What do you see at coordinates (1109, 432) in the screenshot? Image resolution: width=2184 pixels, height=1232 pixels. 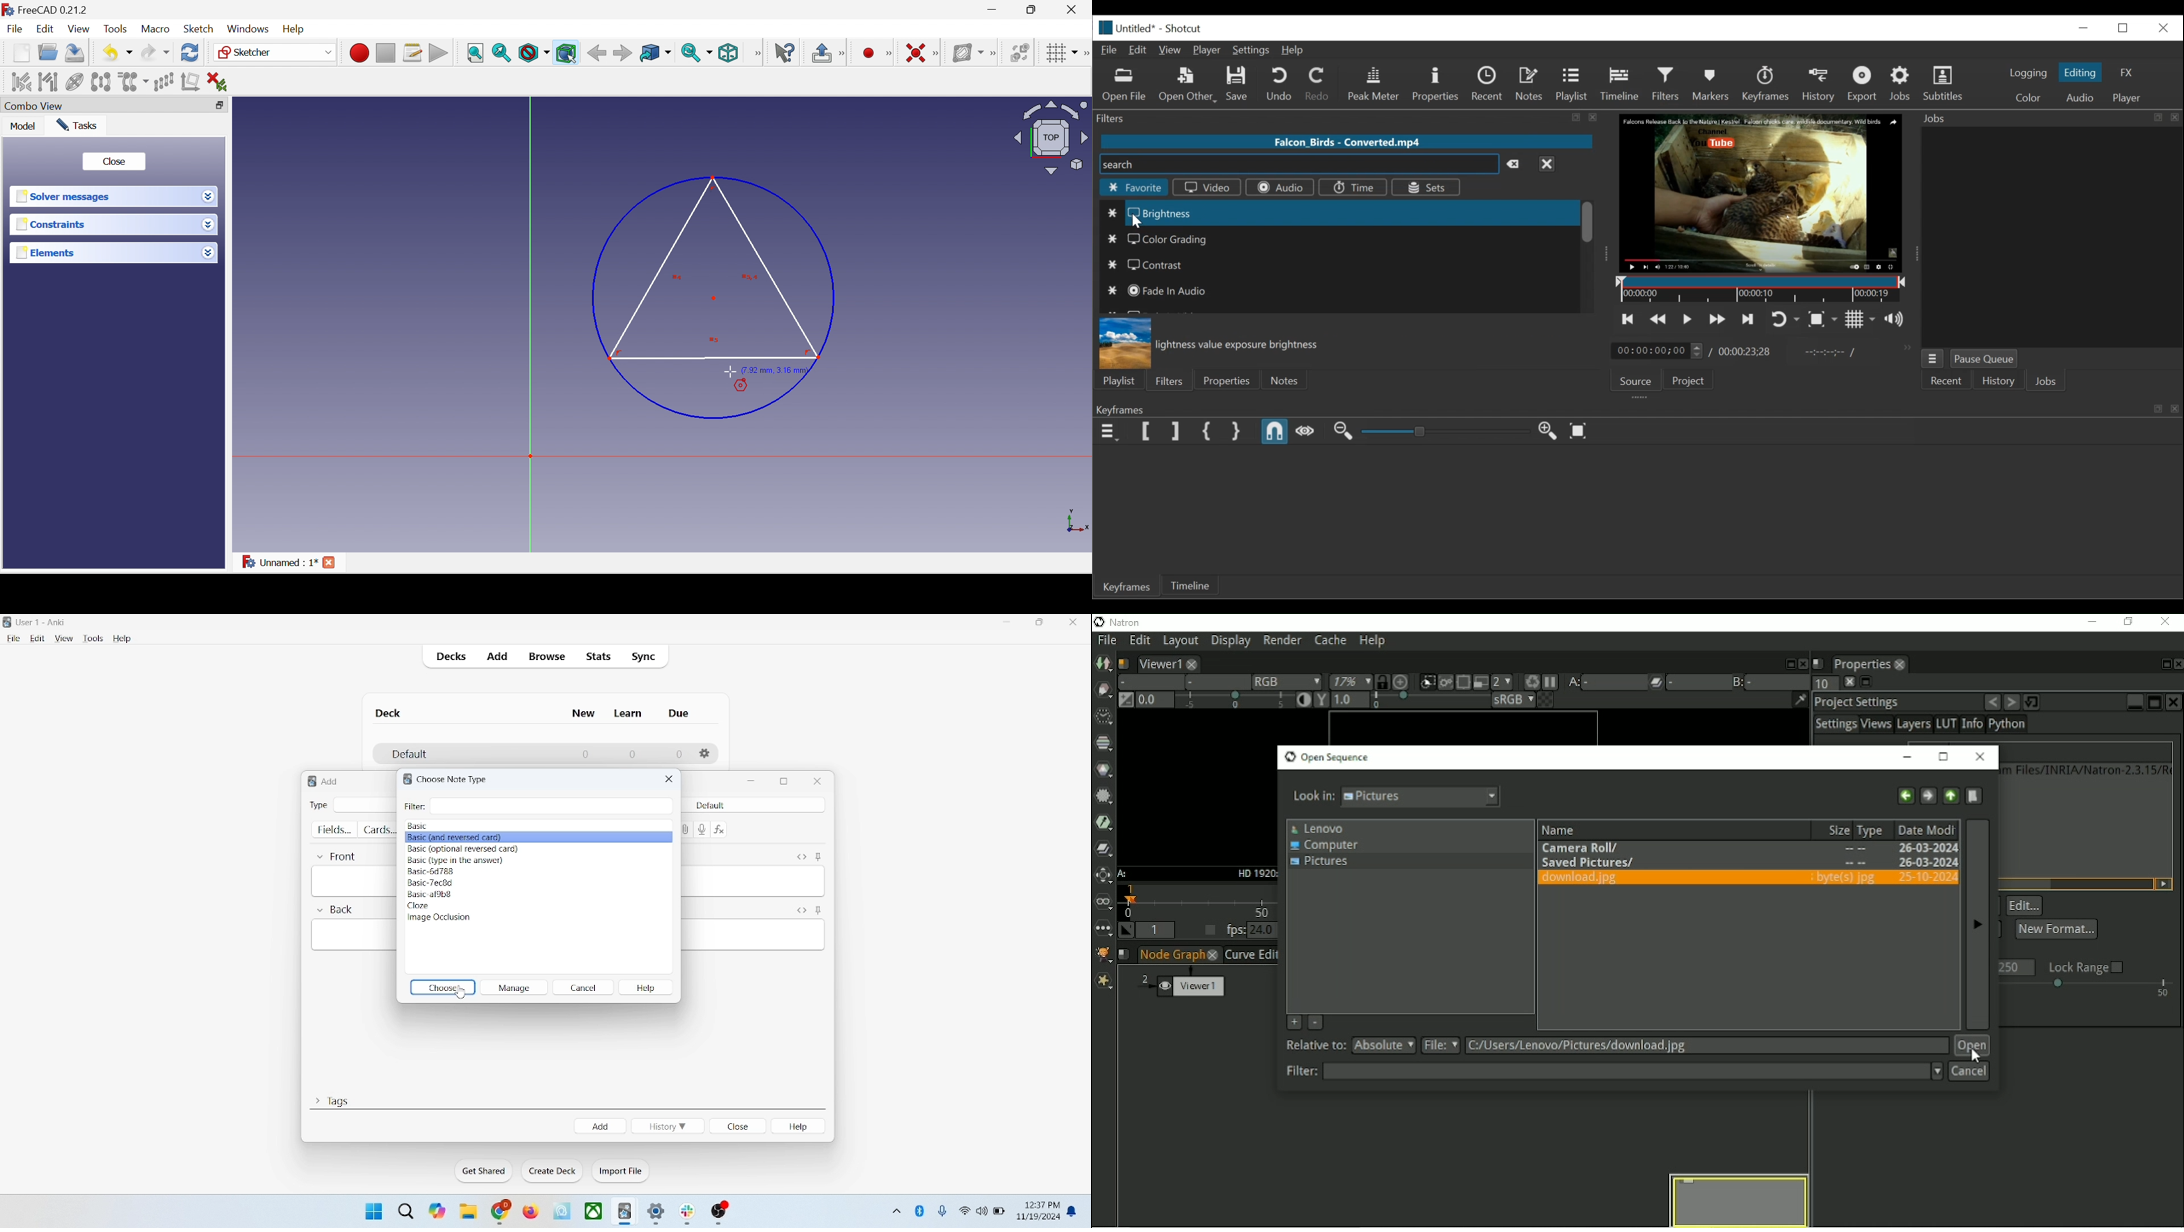 I see `Keyframe menu` at bounding box center [1109, 432].